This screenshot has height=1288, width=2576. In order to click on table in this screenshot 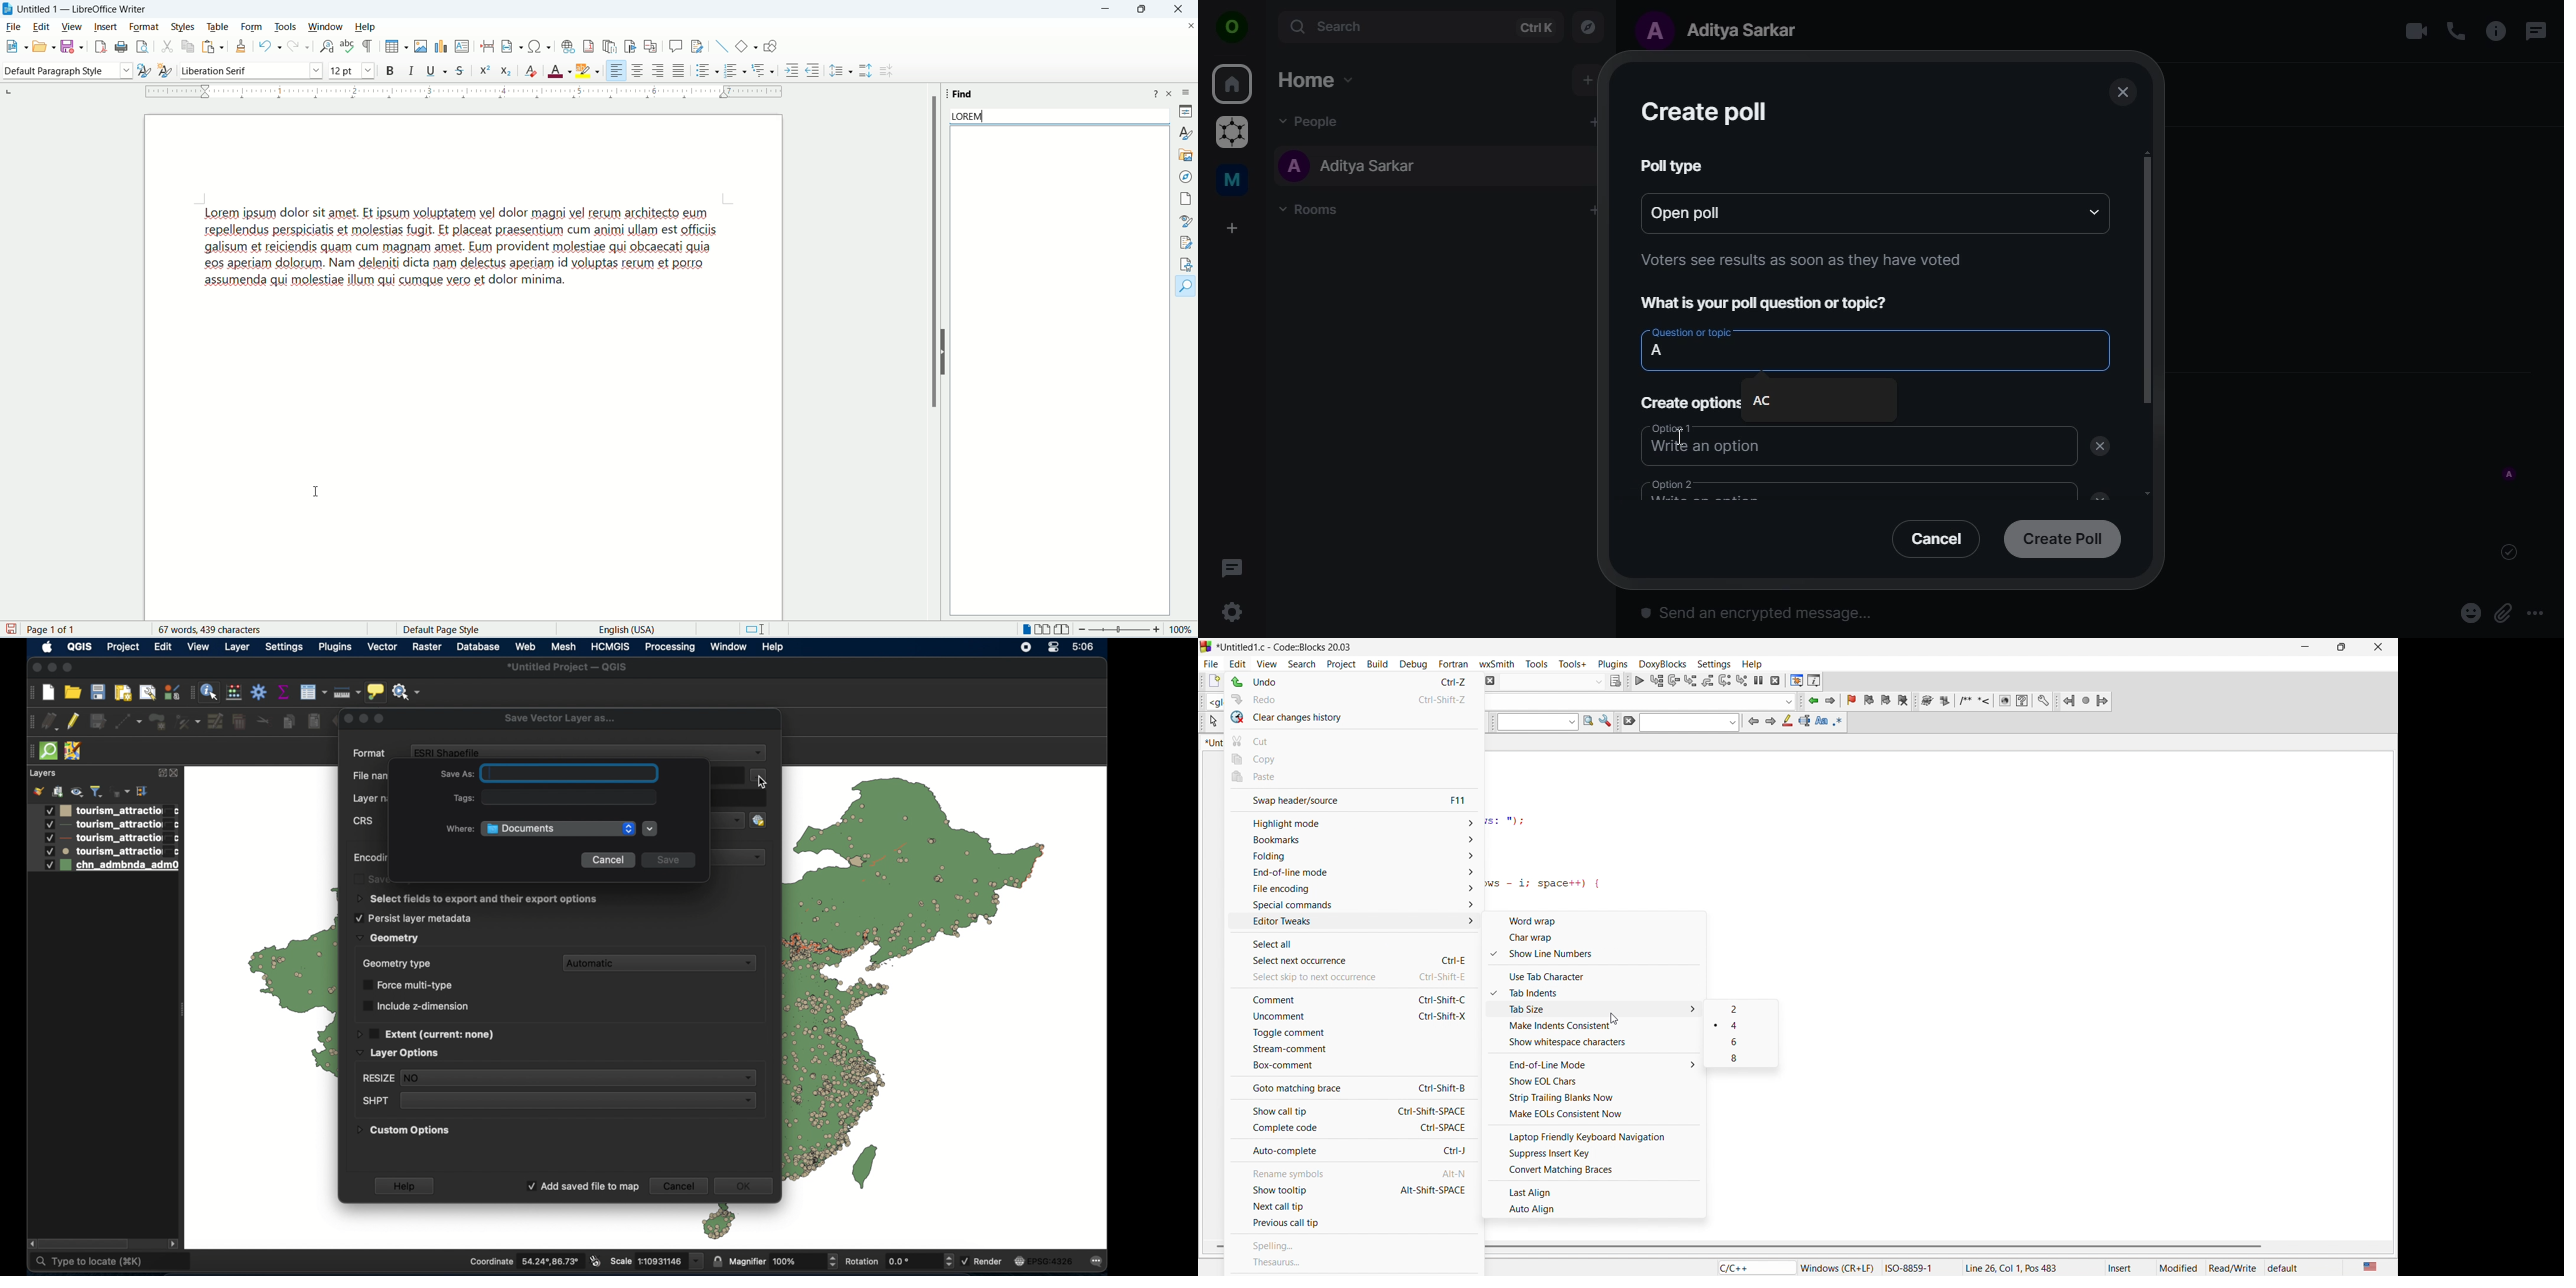, I will do `click(217, 26)`.